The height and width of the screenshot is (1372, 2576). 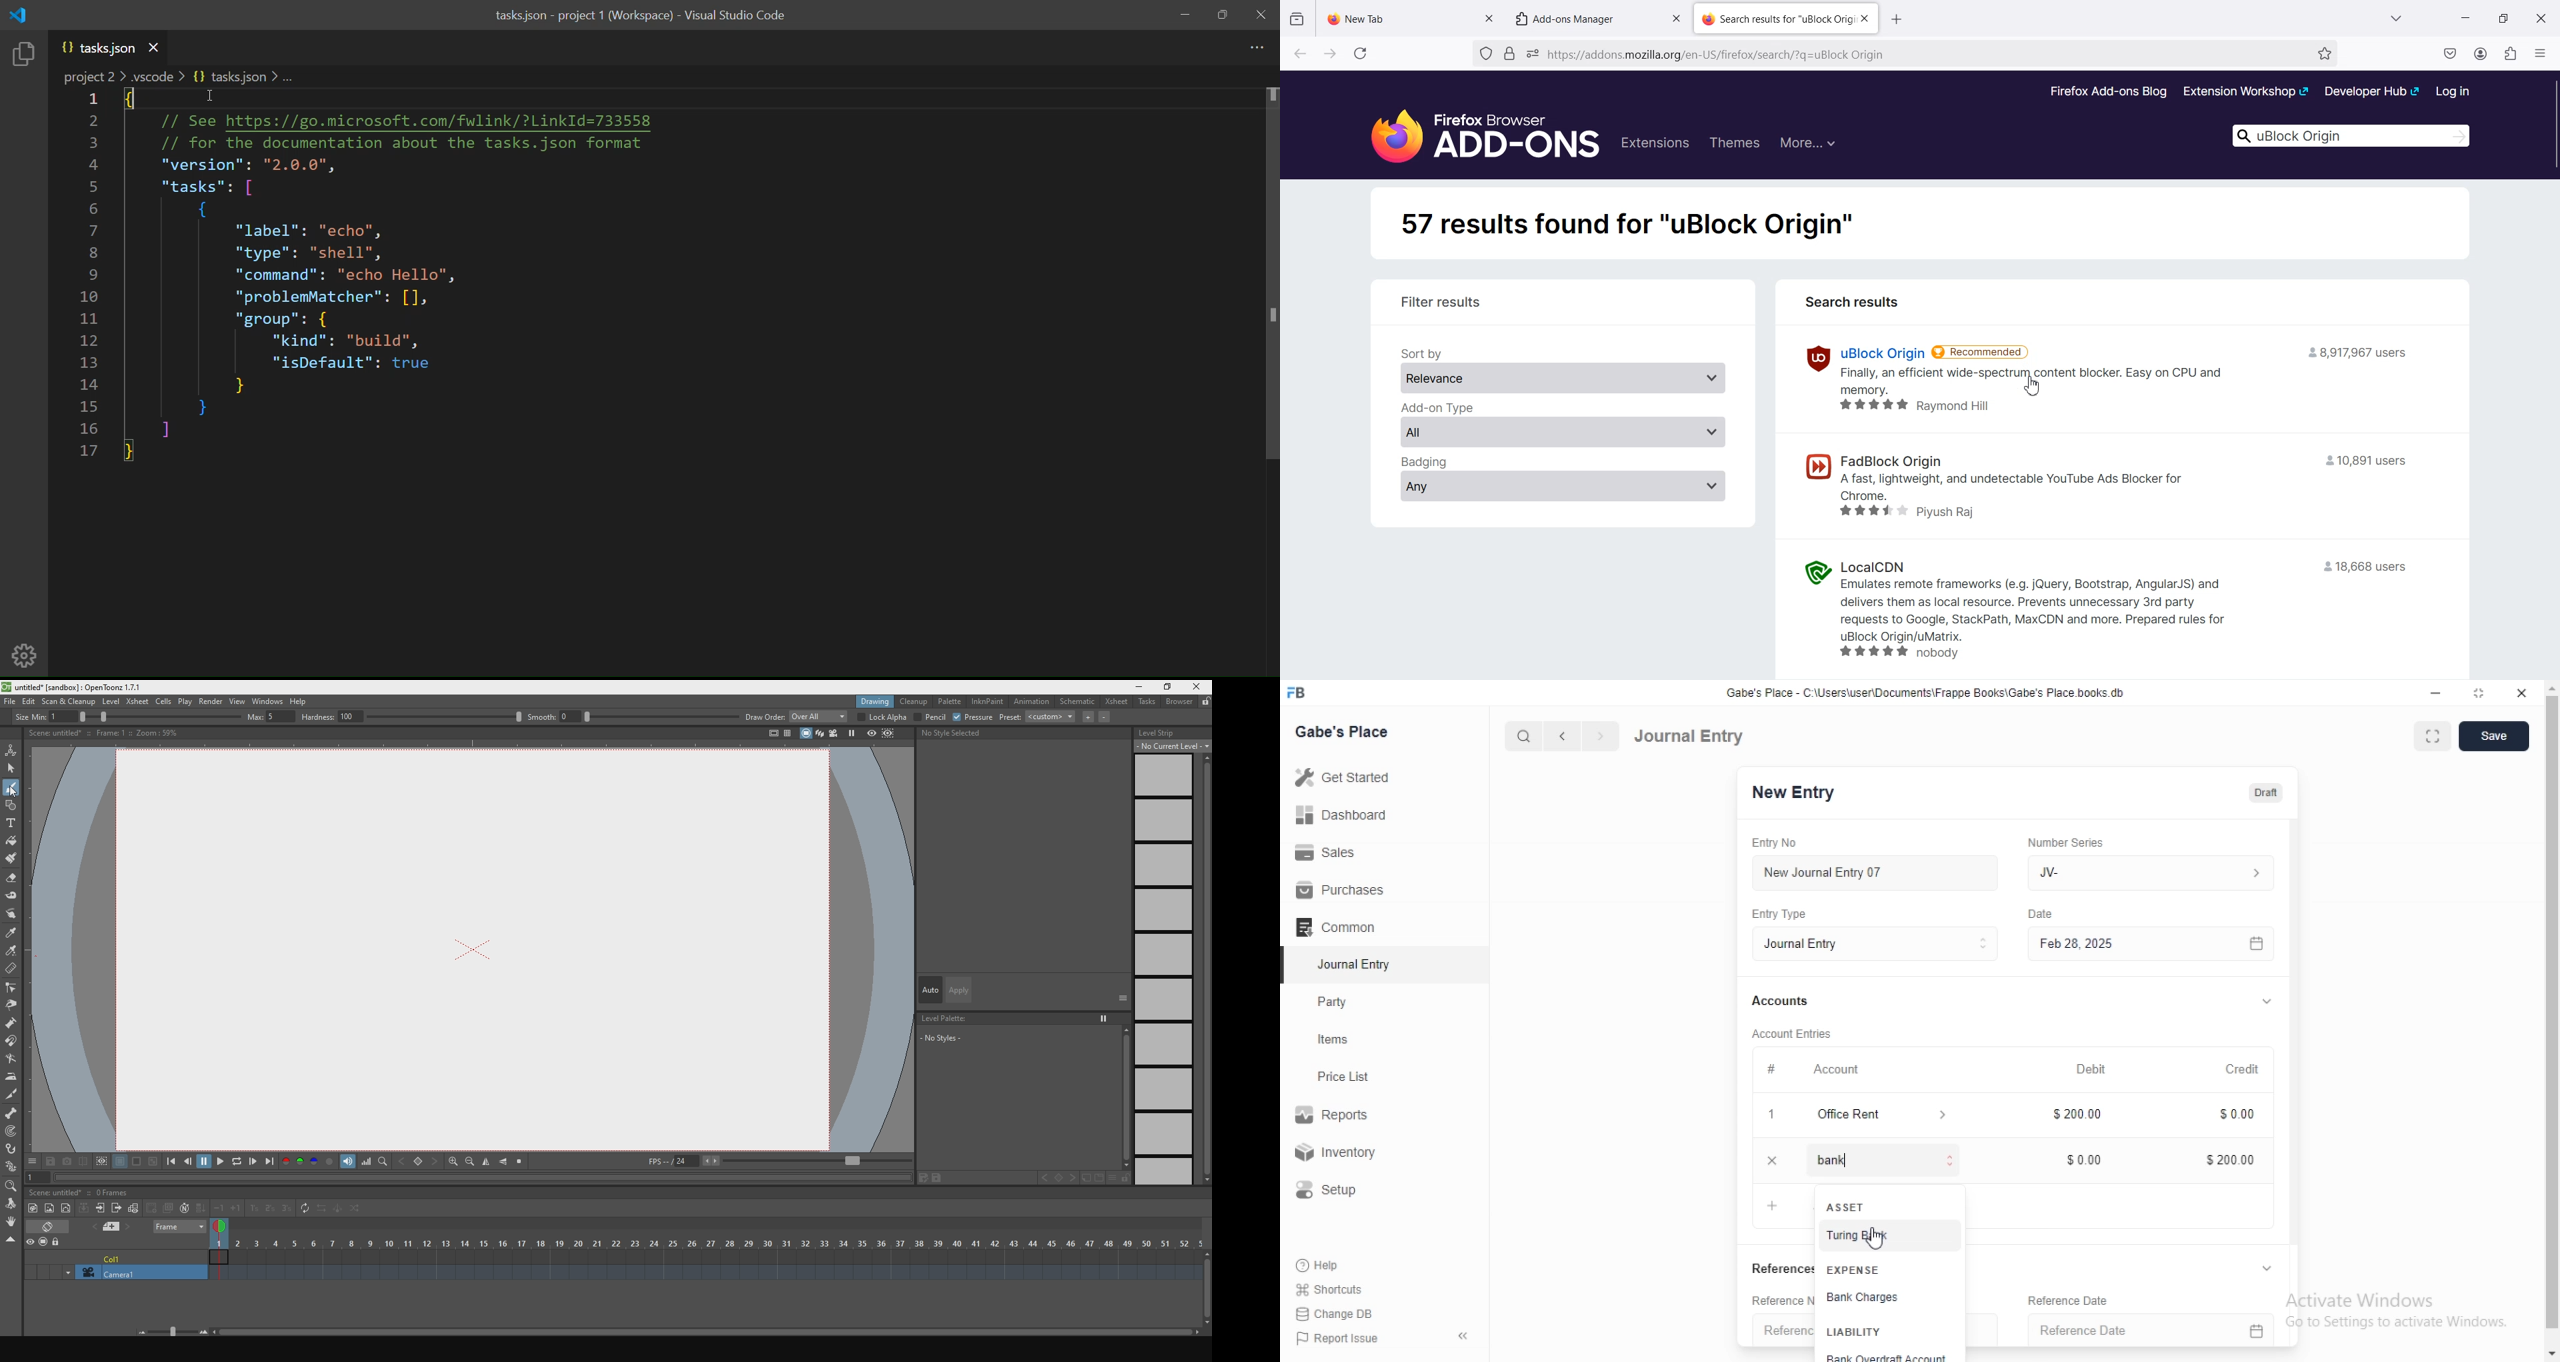 What do you see at coordinates (1182, 13) in the screenshot?
I see `minimize` at bounding box center [1182, 13].